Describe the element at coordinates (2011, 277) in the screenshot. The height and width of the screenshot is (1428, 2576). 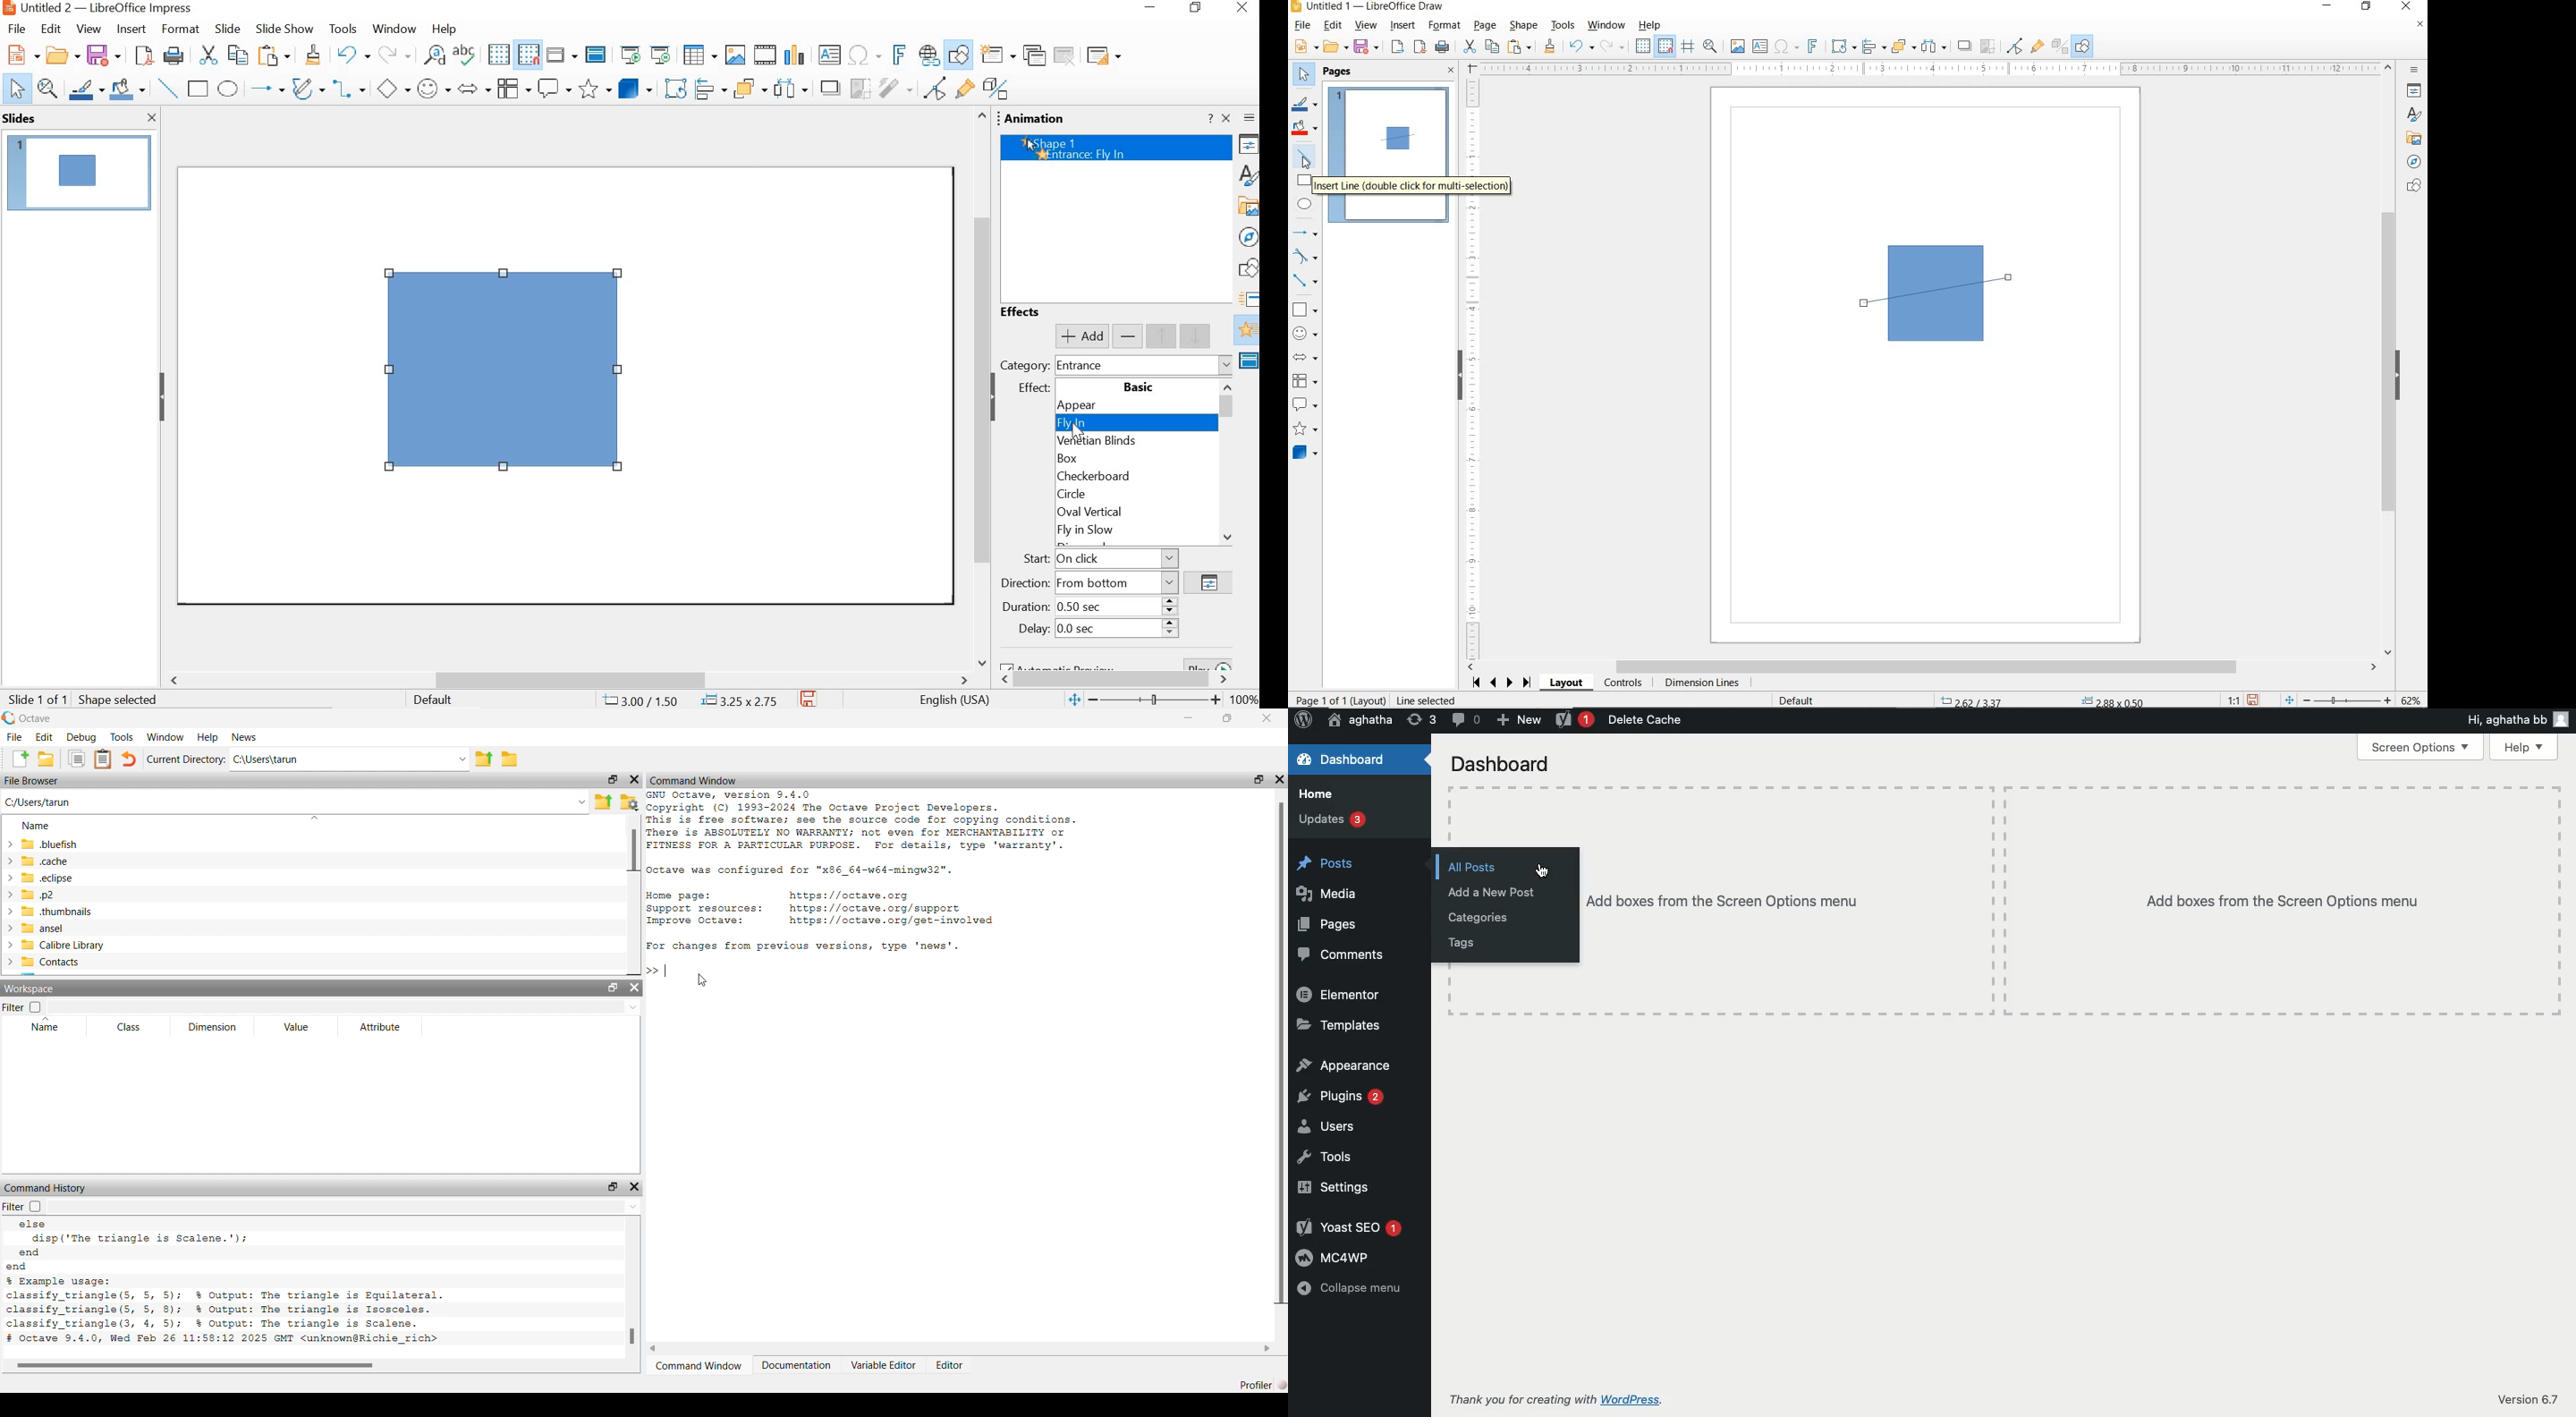
I see `LINE TOOL AT DRAG` at that location.